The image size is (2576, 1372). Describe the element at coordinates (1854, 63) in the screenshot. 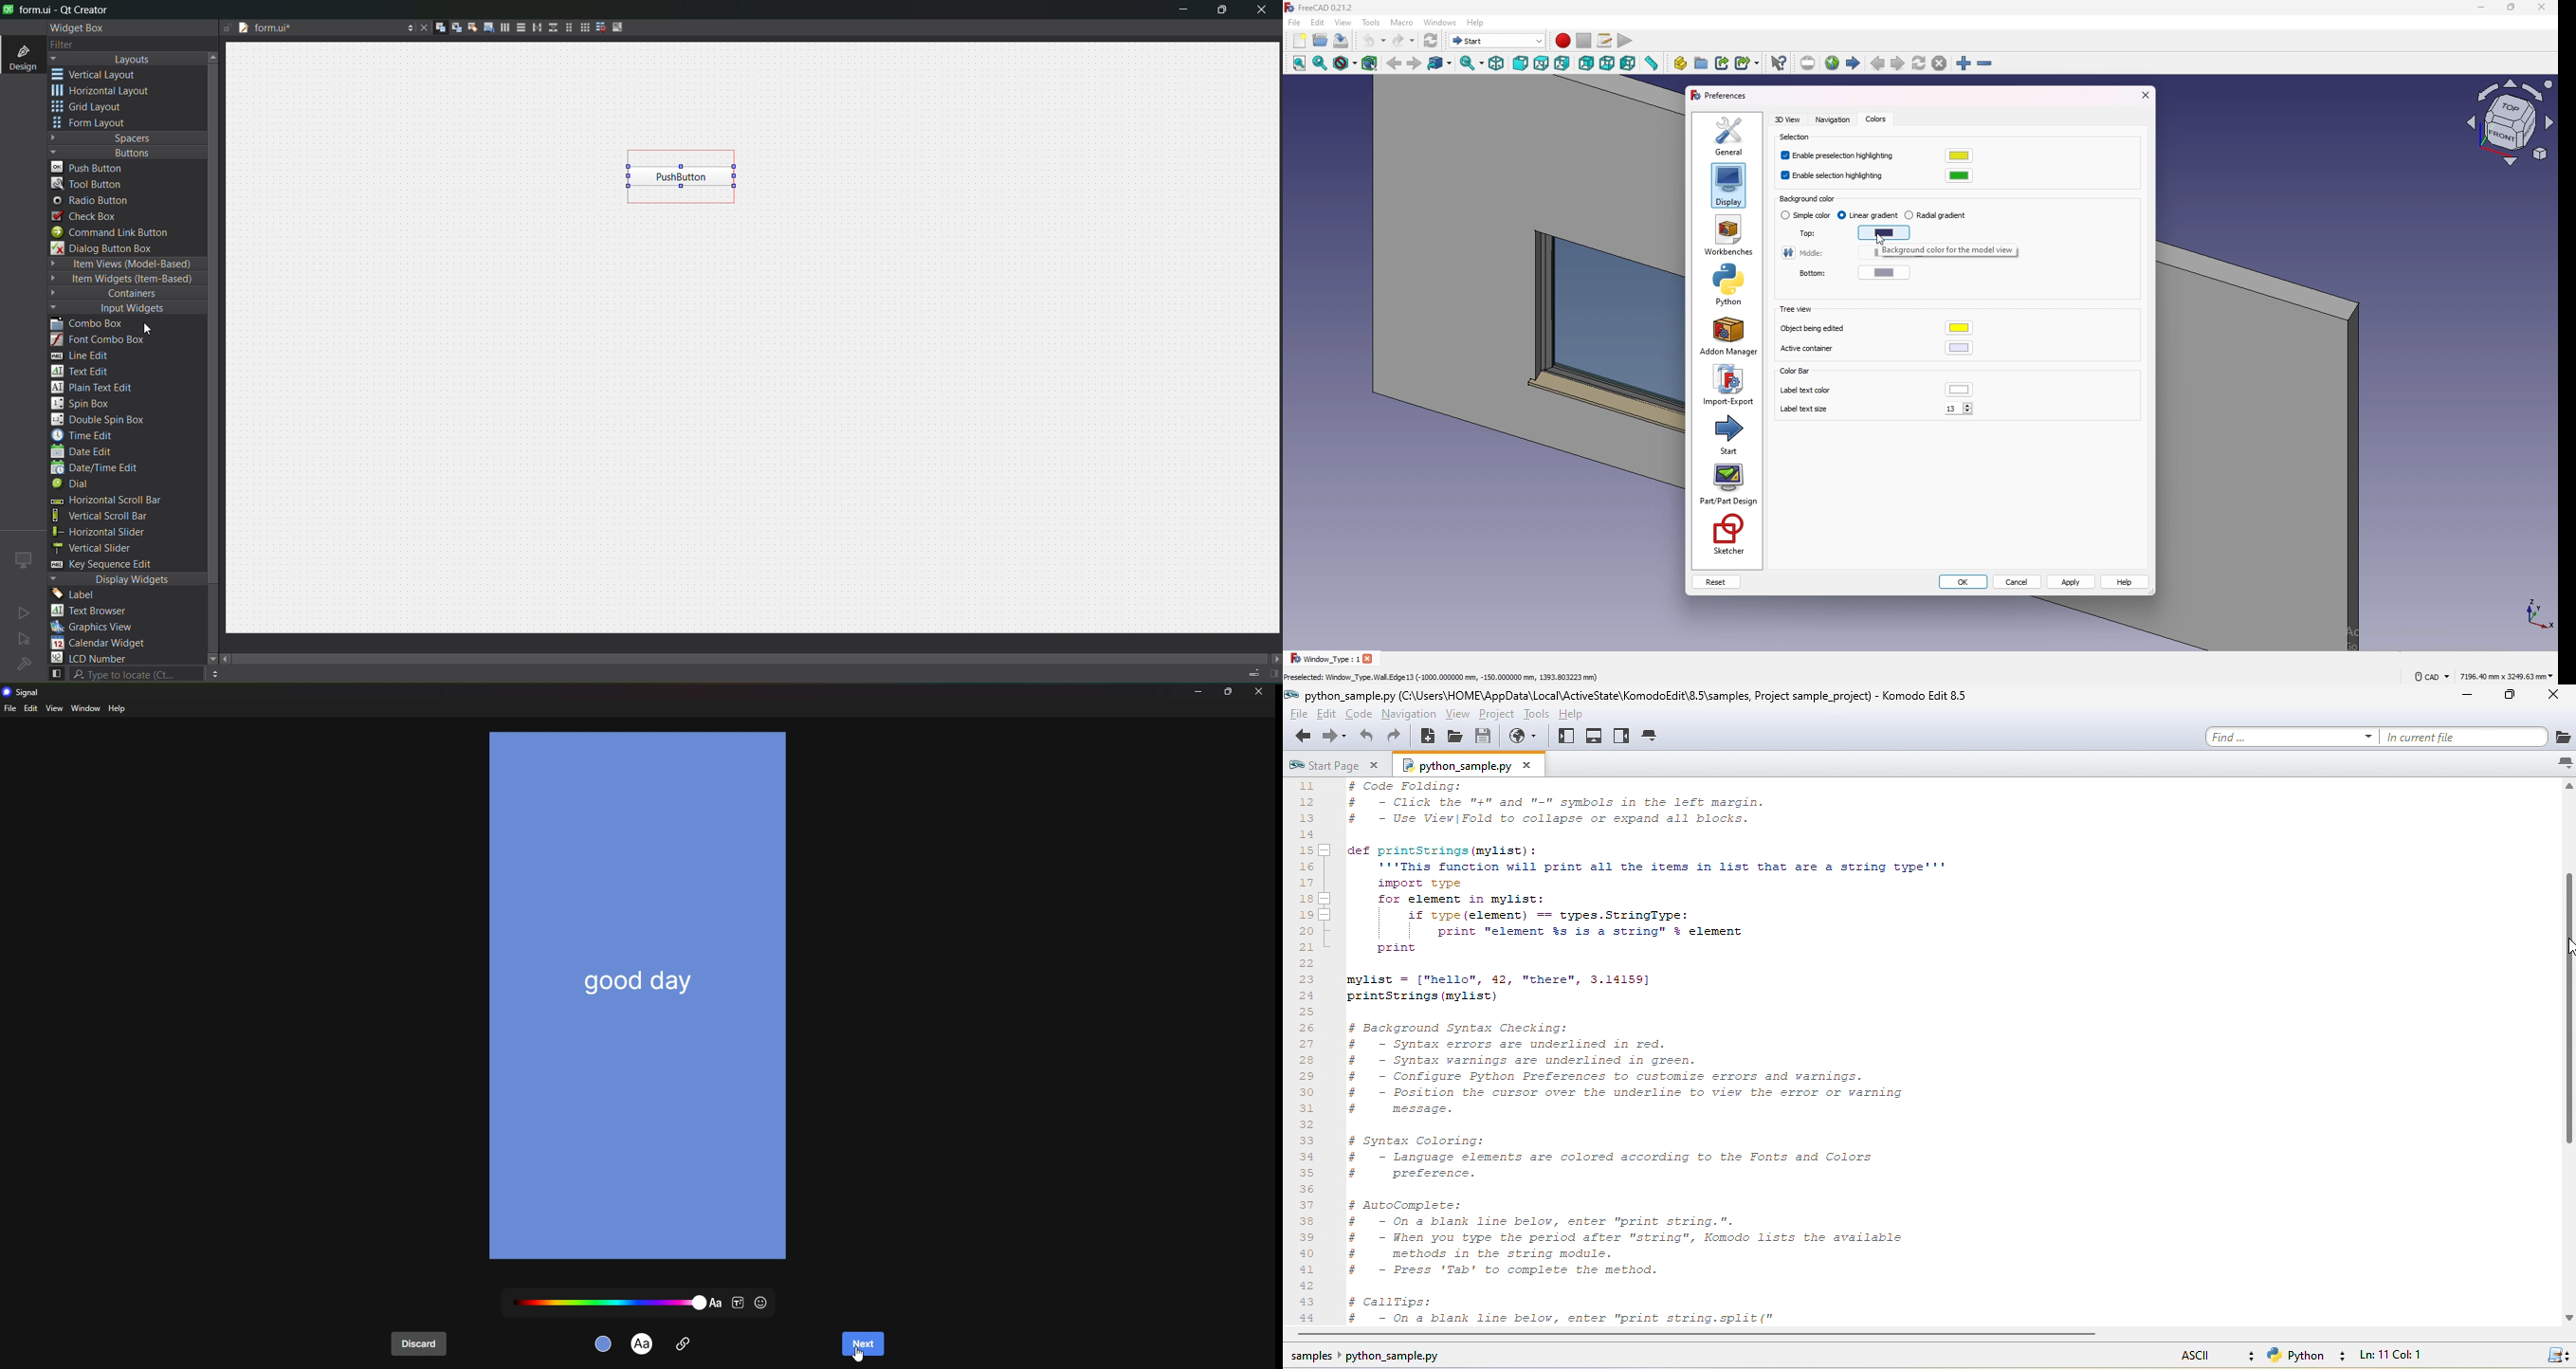

I see `start page` at that location.